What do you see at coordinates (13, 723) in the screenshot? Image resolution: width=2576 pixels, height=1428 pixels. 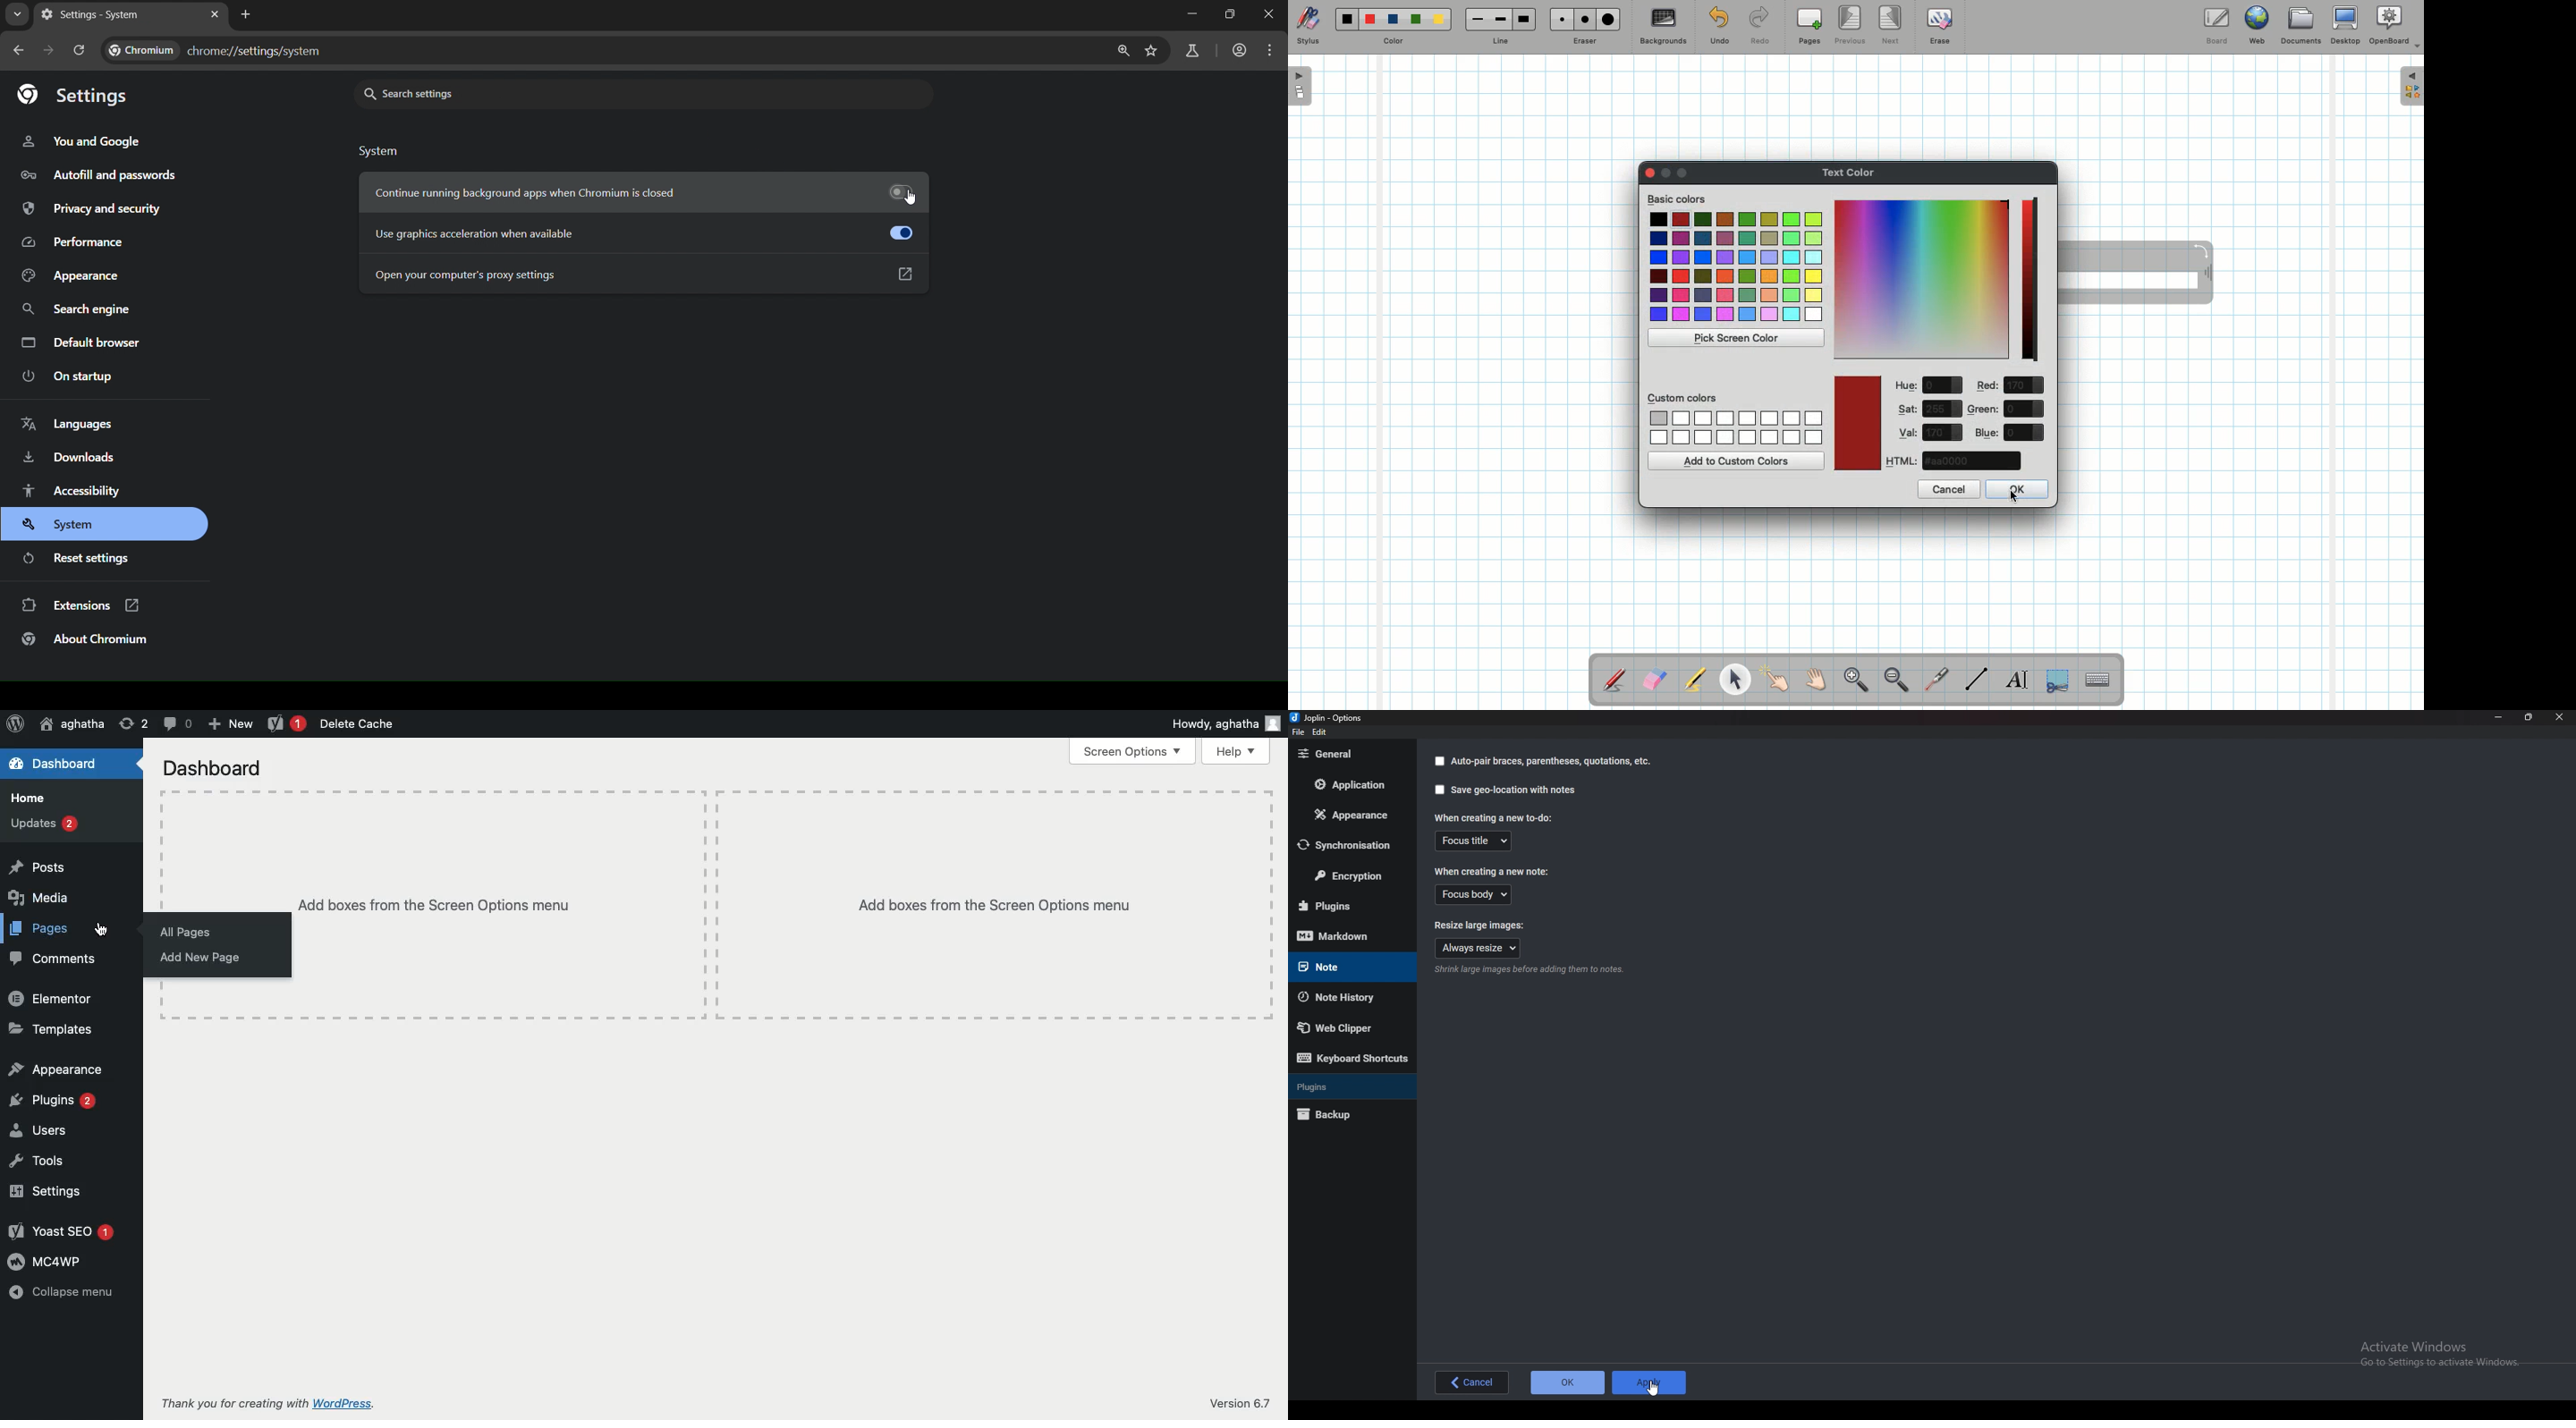 I see `Logo` at bounding box center [13, 723].